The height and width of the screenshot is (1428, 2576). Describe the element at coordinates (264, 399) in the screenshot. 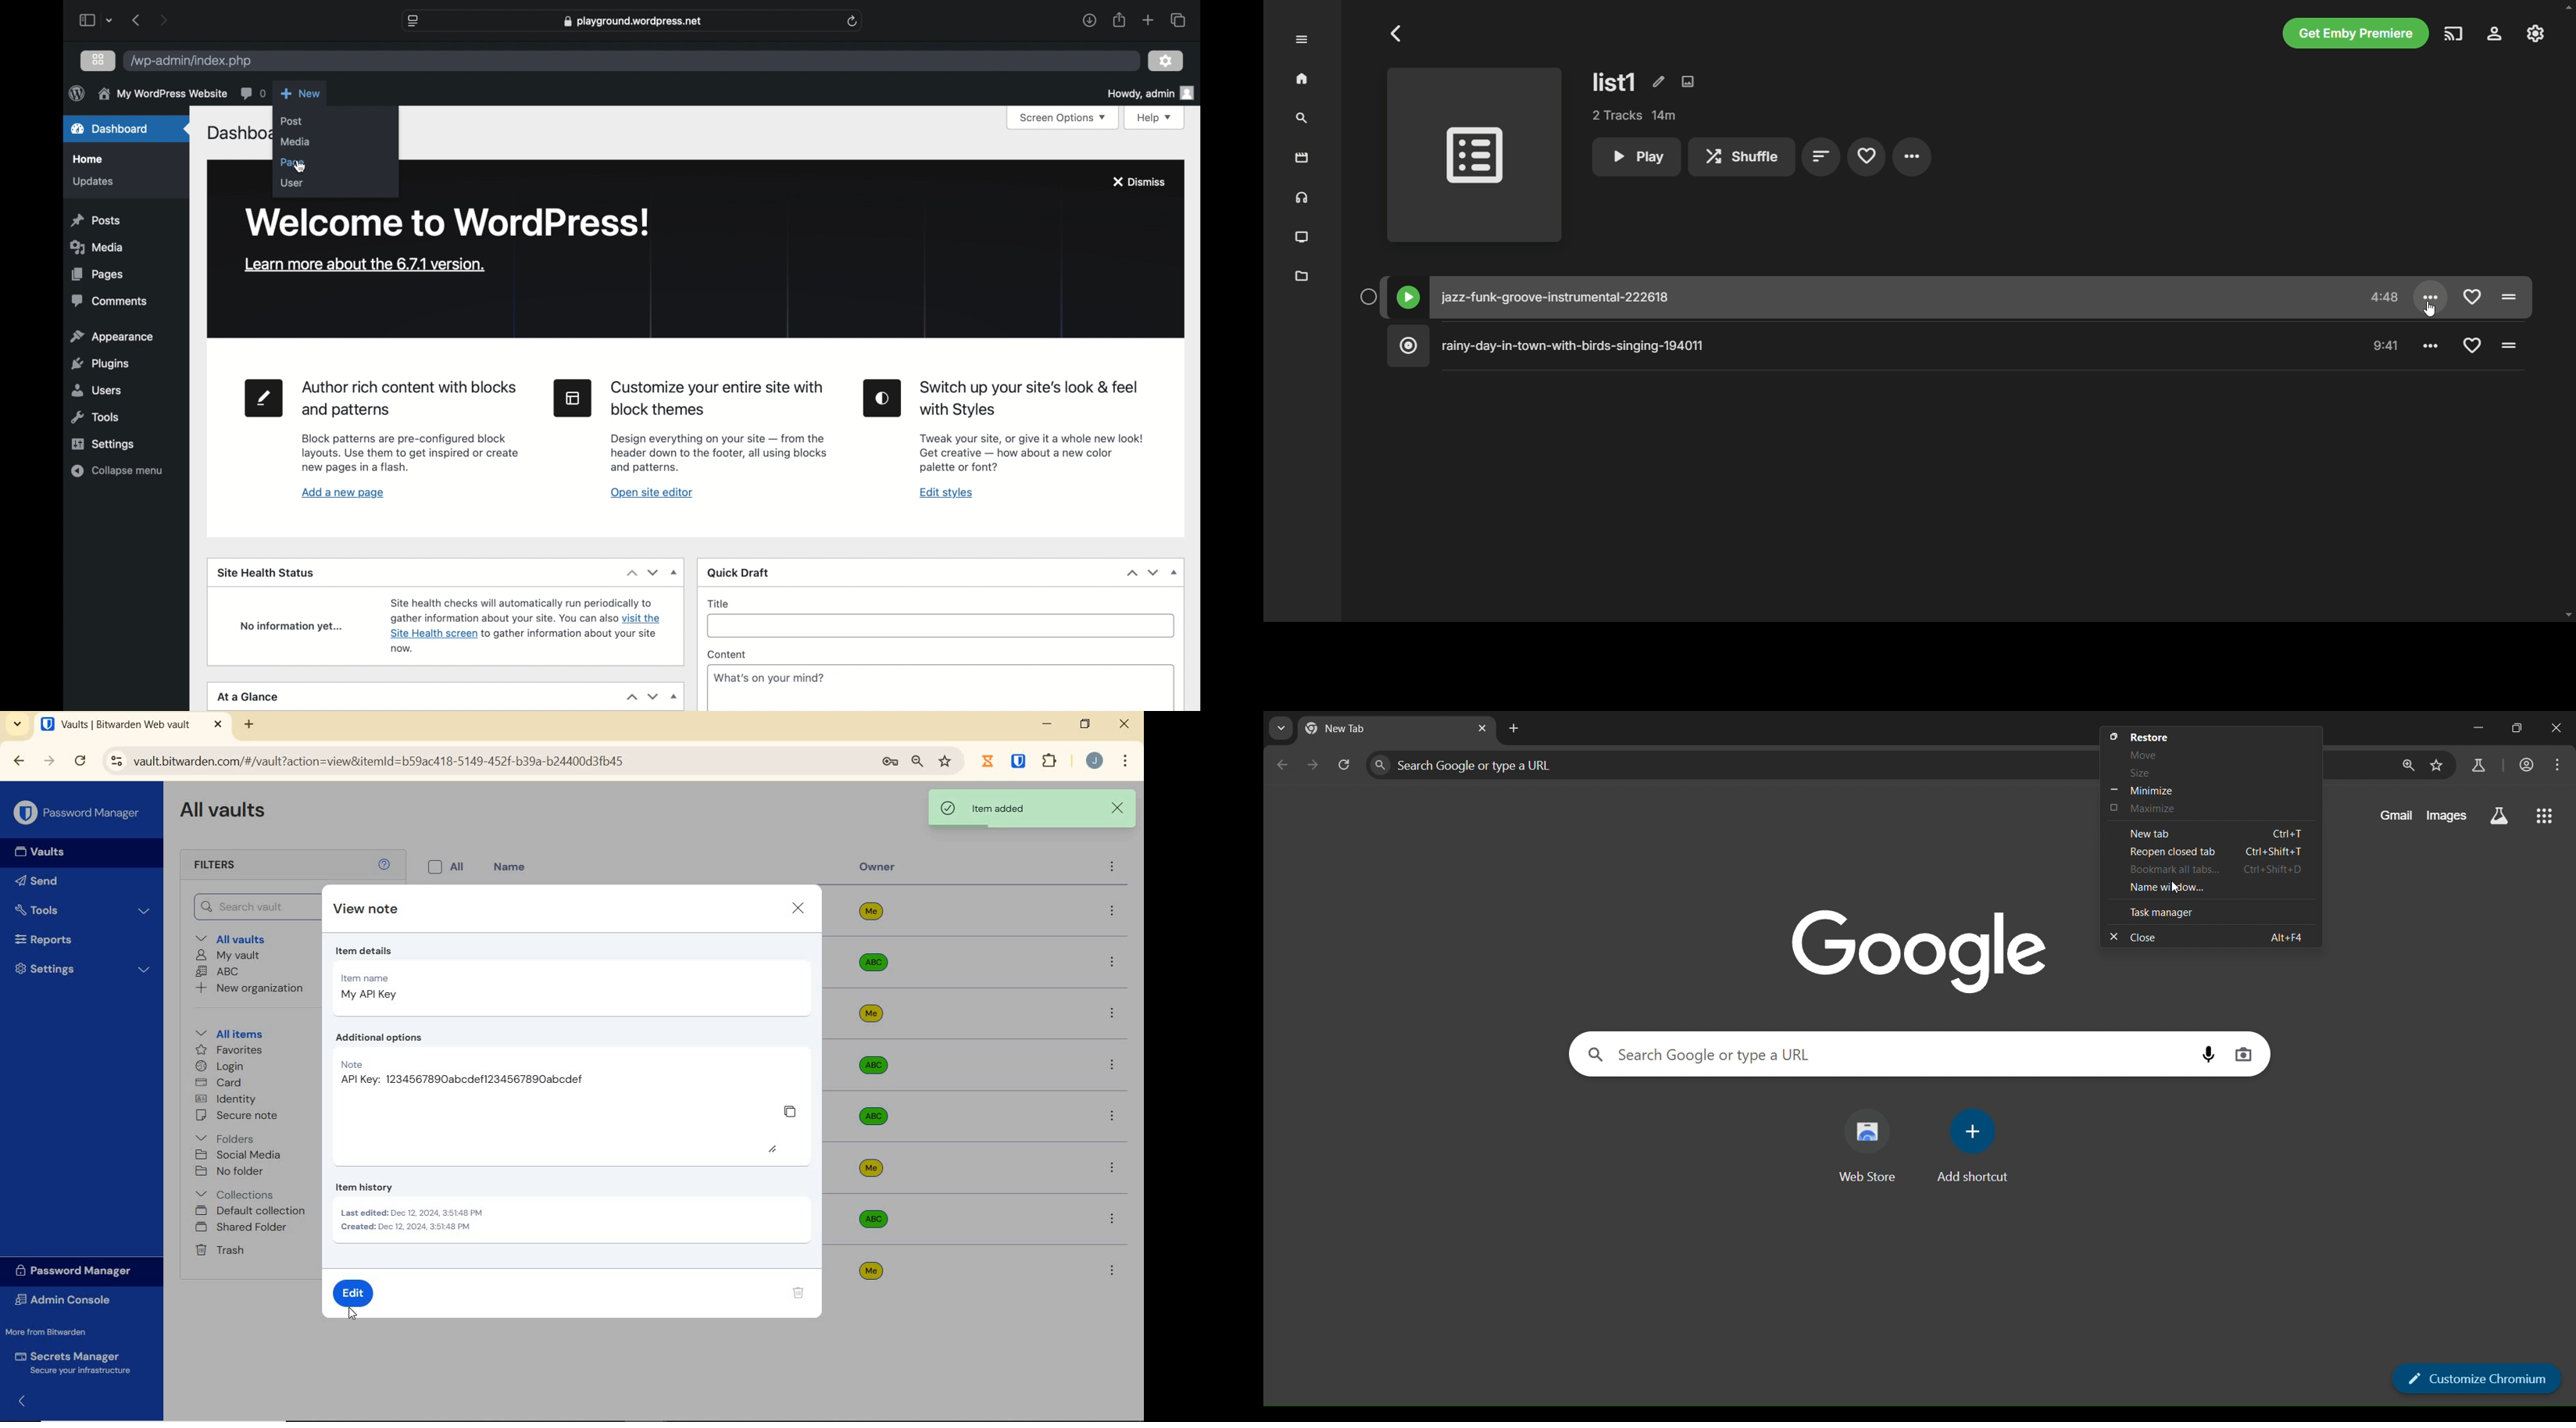

I see `new page` at that location.